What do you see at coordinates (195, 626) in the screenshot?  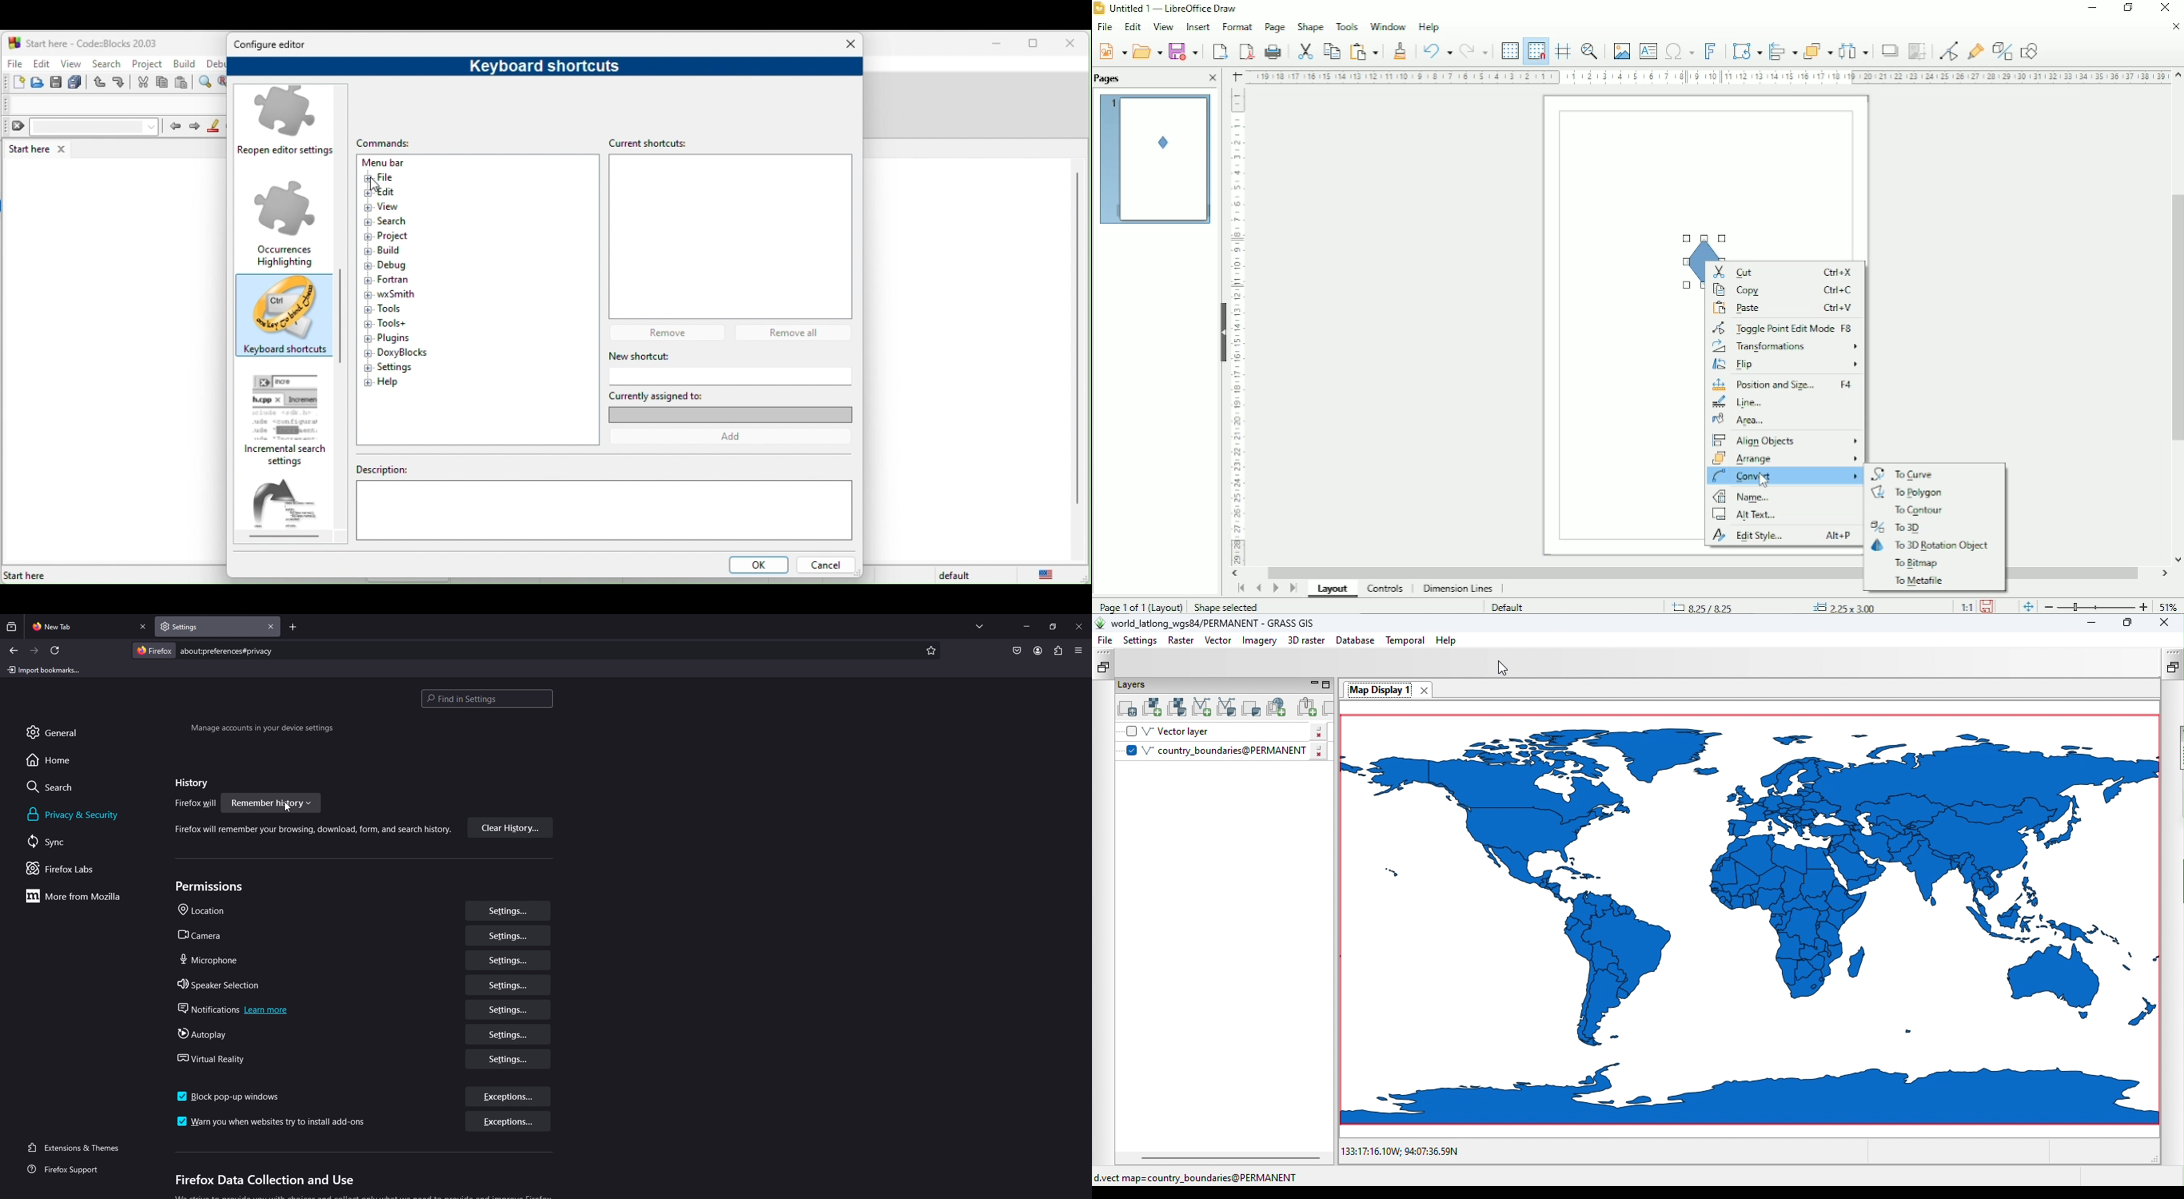 I see `settings tab` at bounding box center [195, 626].